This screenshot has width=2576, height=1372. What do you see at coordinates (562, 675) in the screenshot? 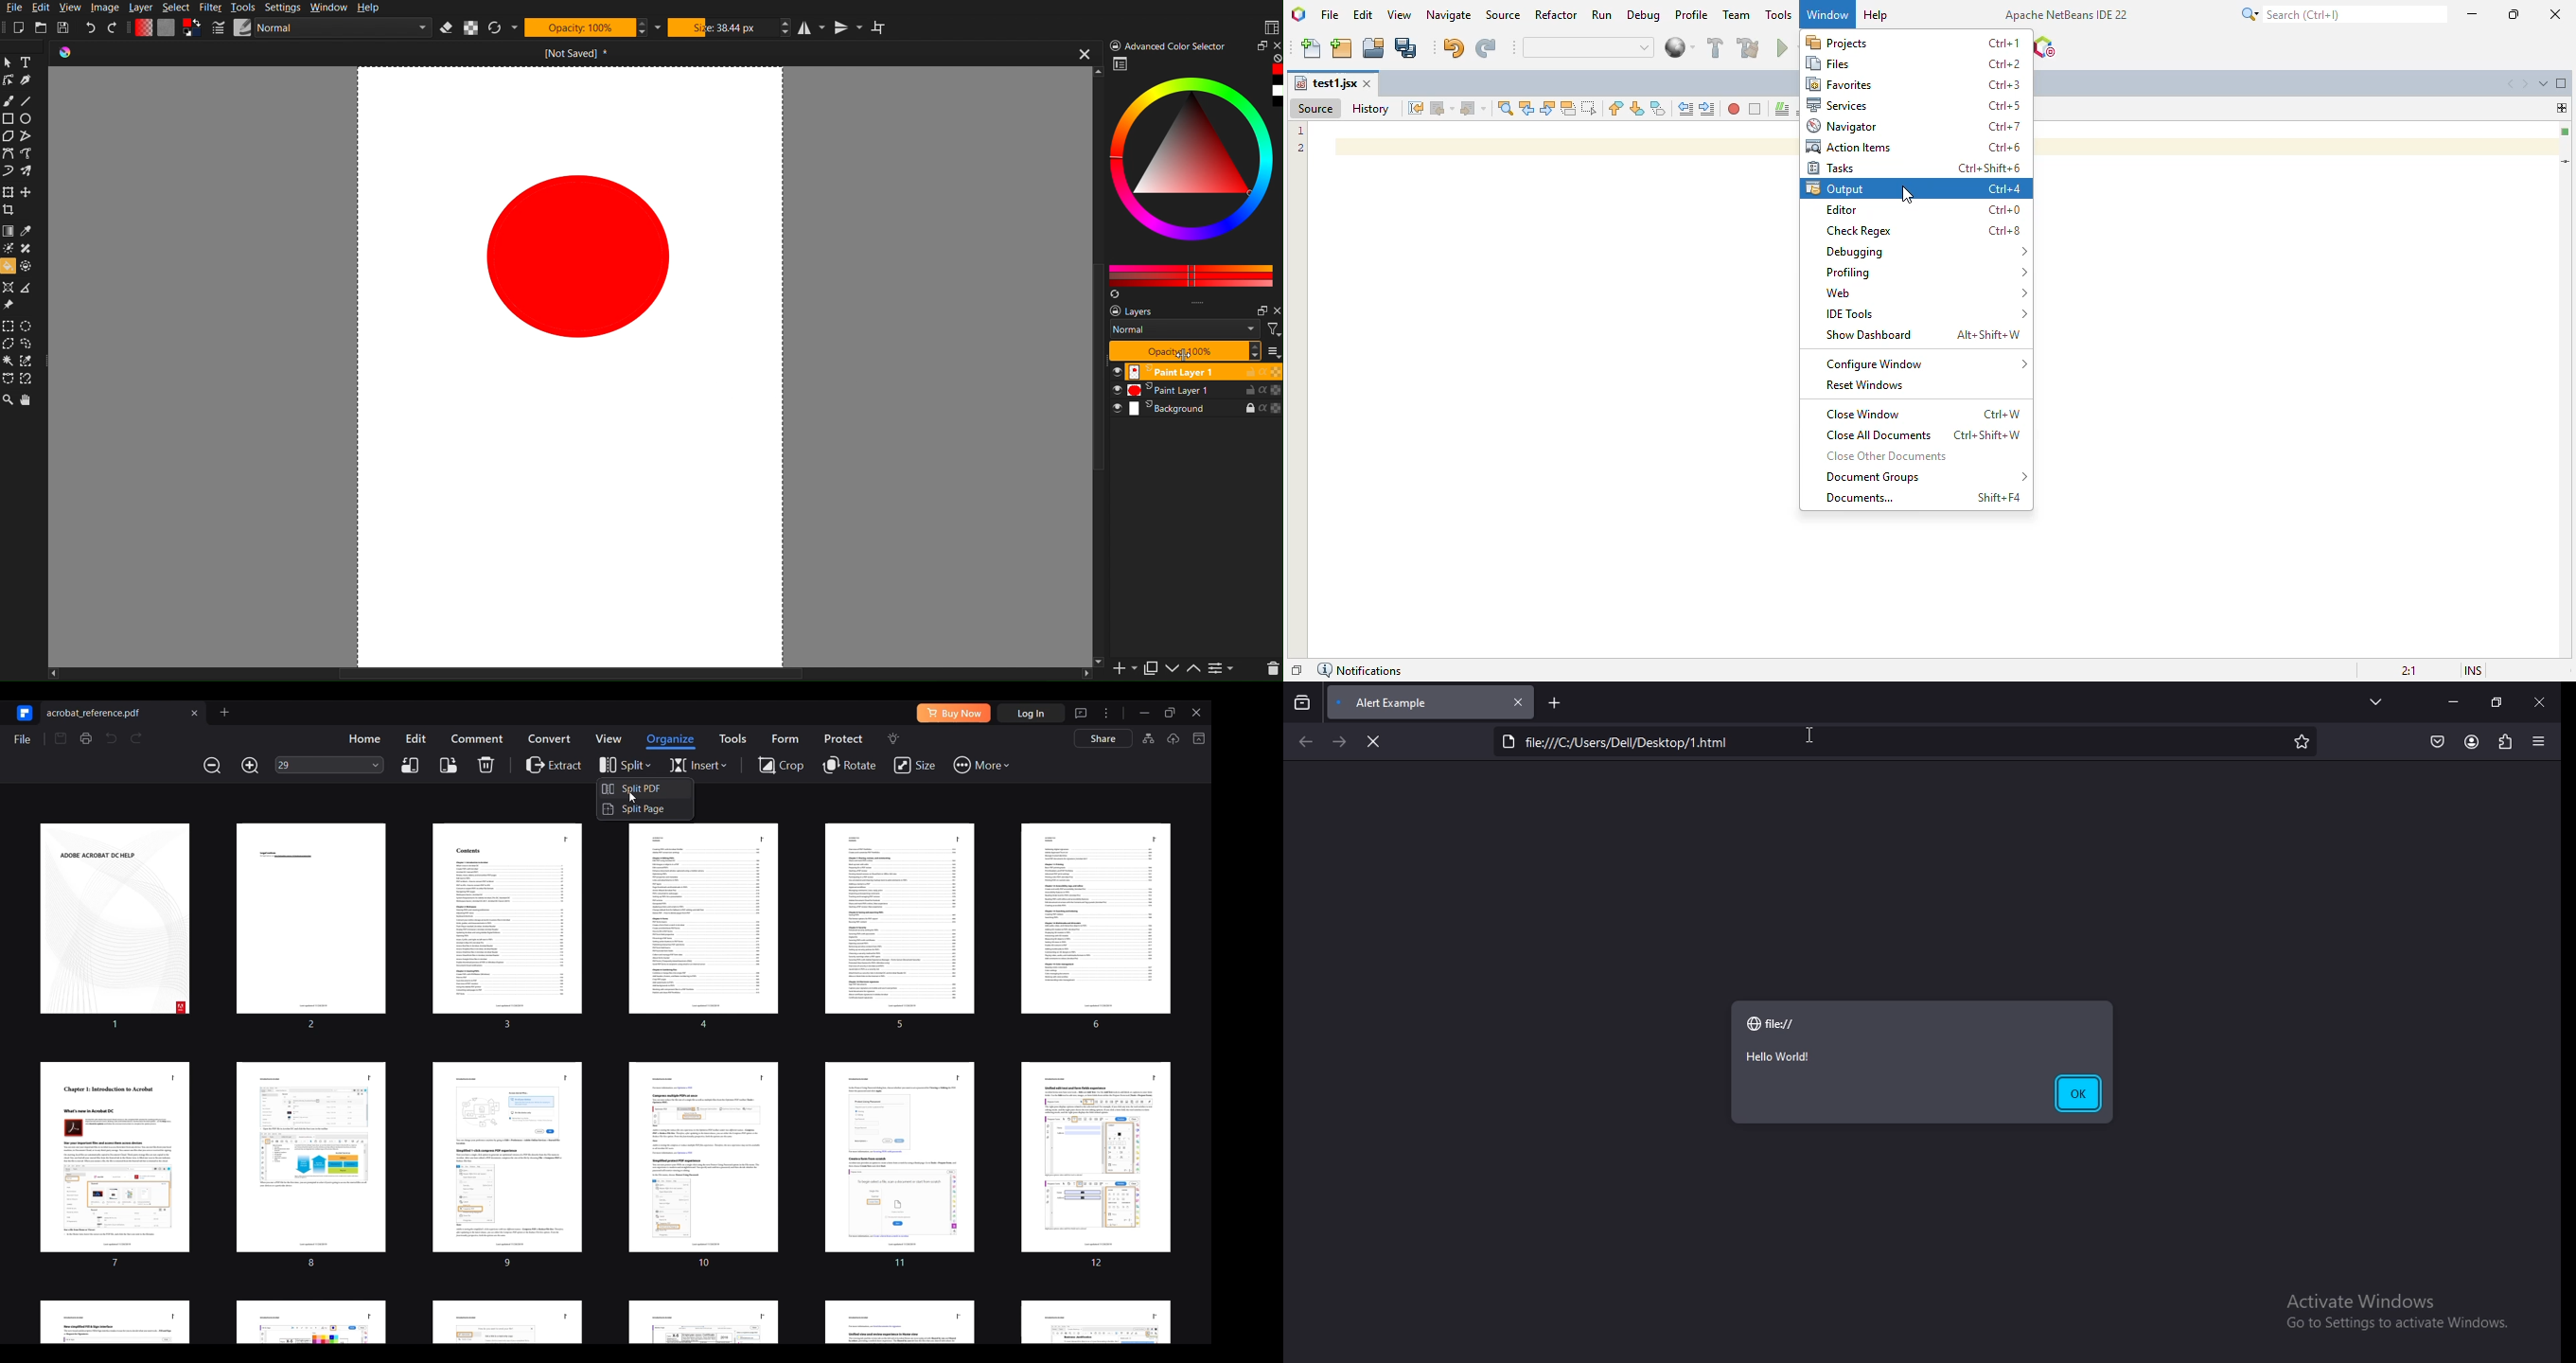
I see `Horizontal Scroll Bar` at bounding box center [562, 675].